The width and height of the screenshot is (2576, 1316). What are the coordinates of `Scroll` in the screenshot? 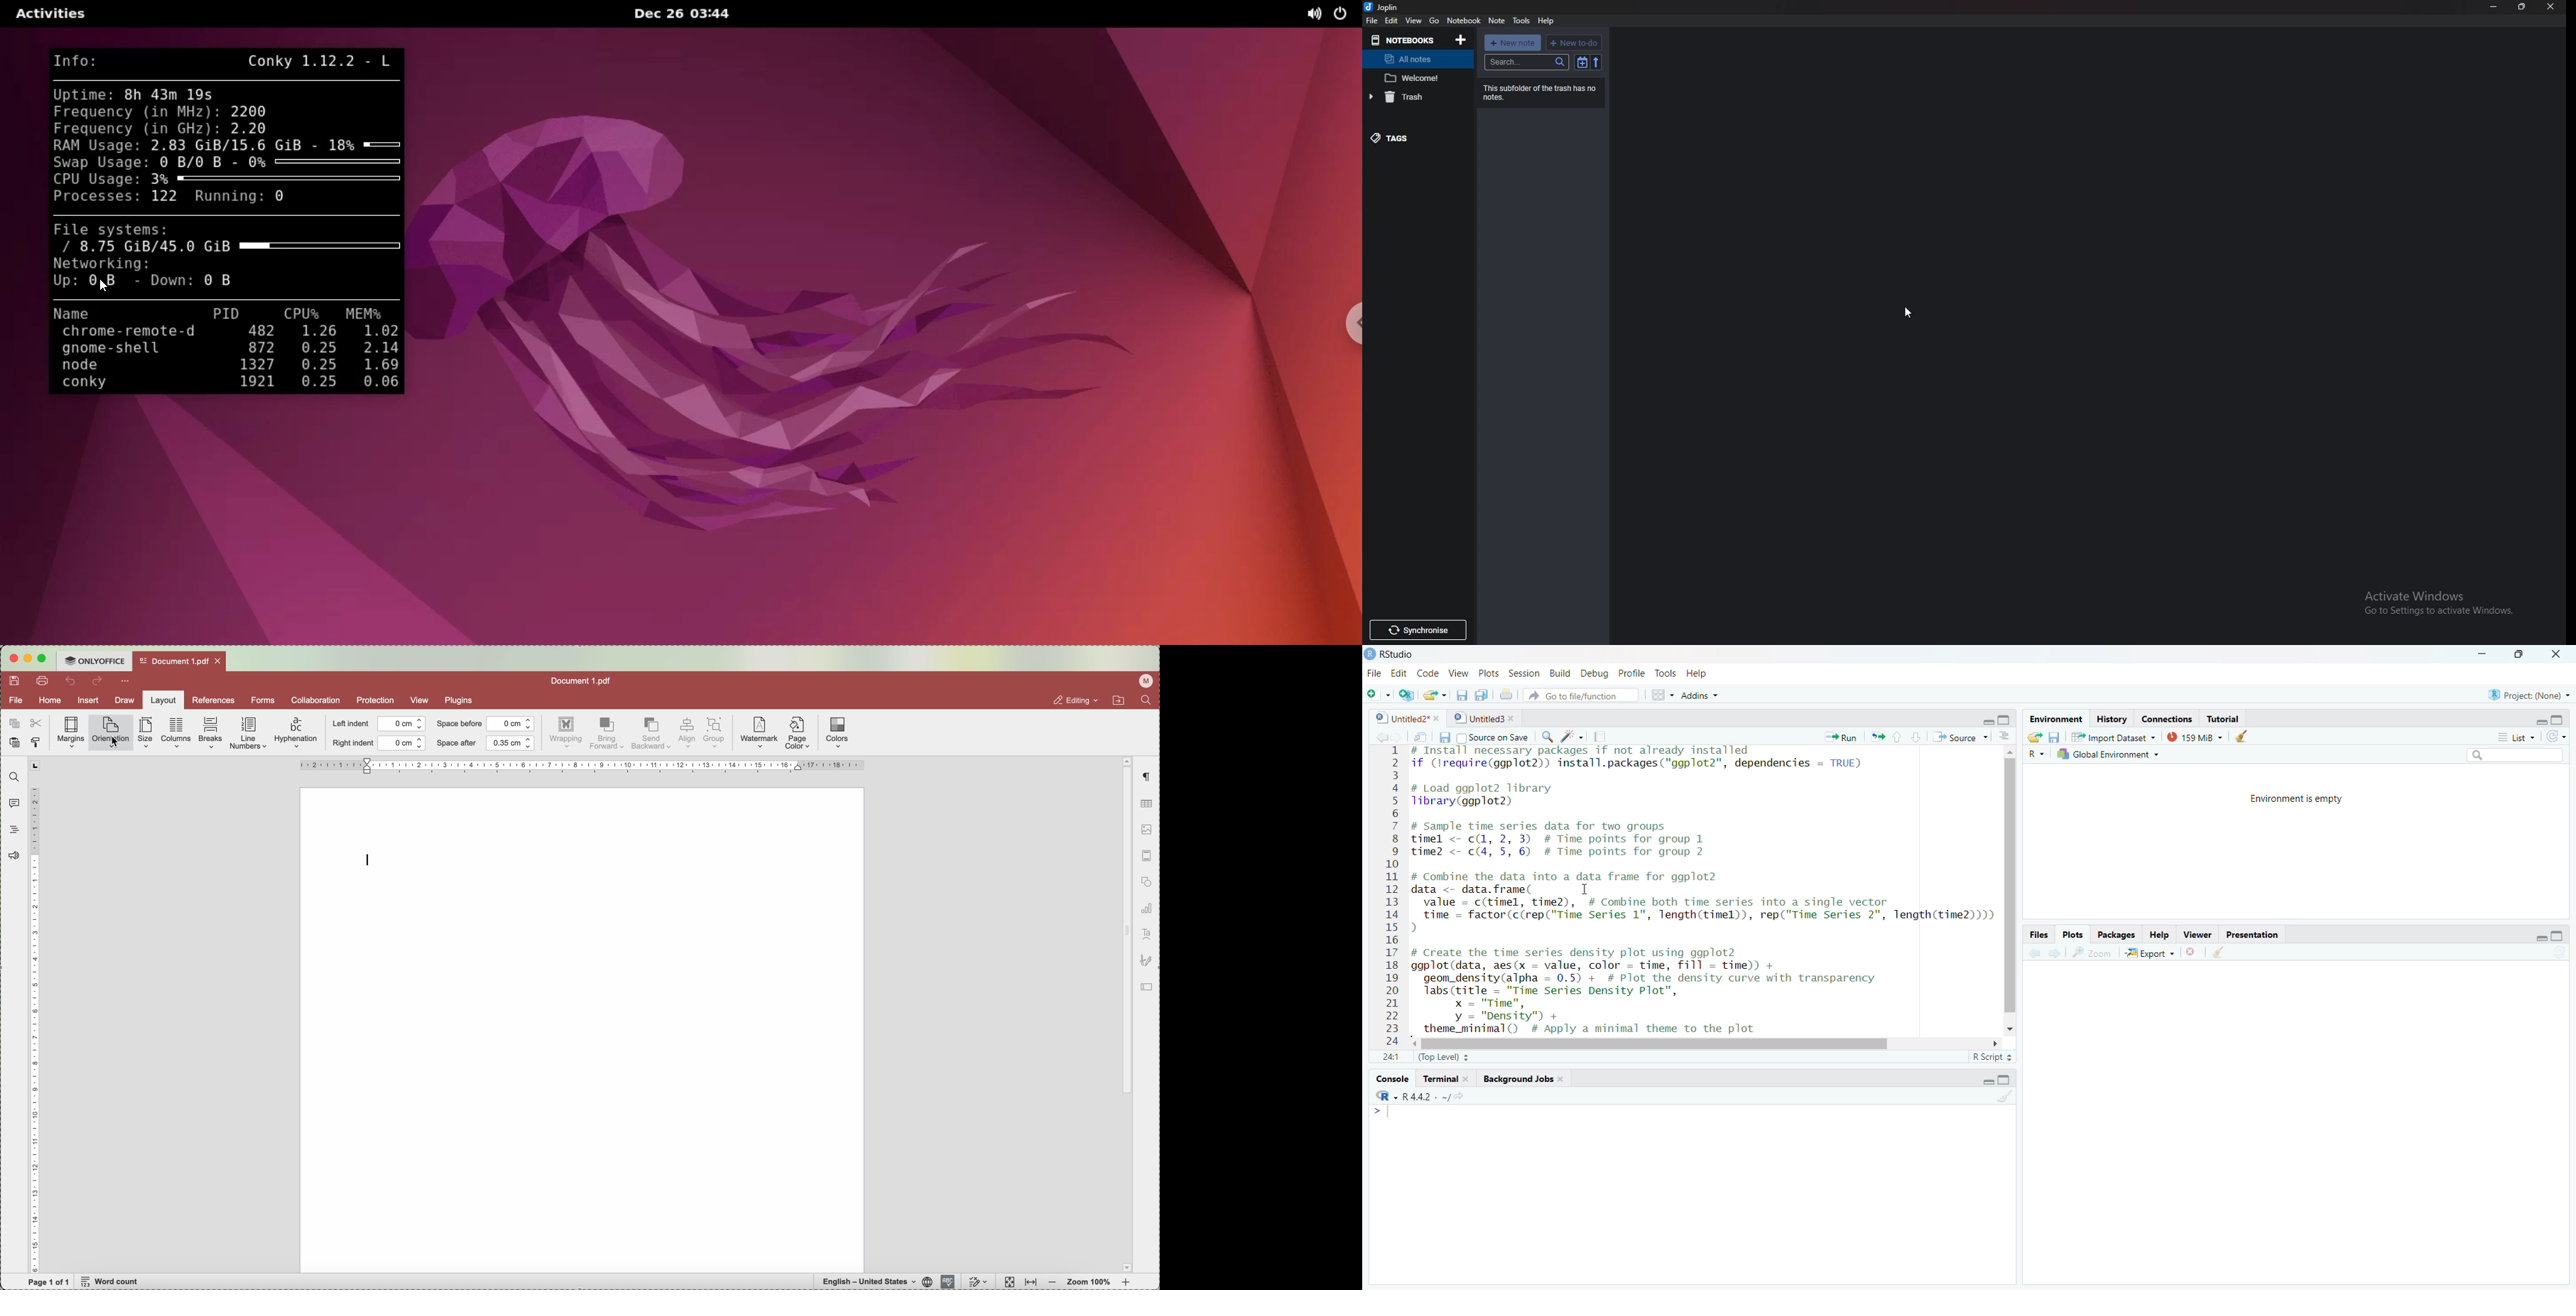 It's located at (2008, 890).